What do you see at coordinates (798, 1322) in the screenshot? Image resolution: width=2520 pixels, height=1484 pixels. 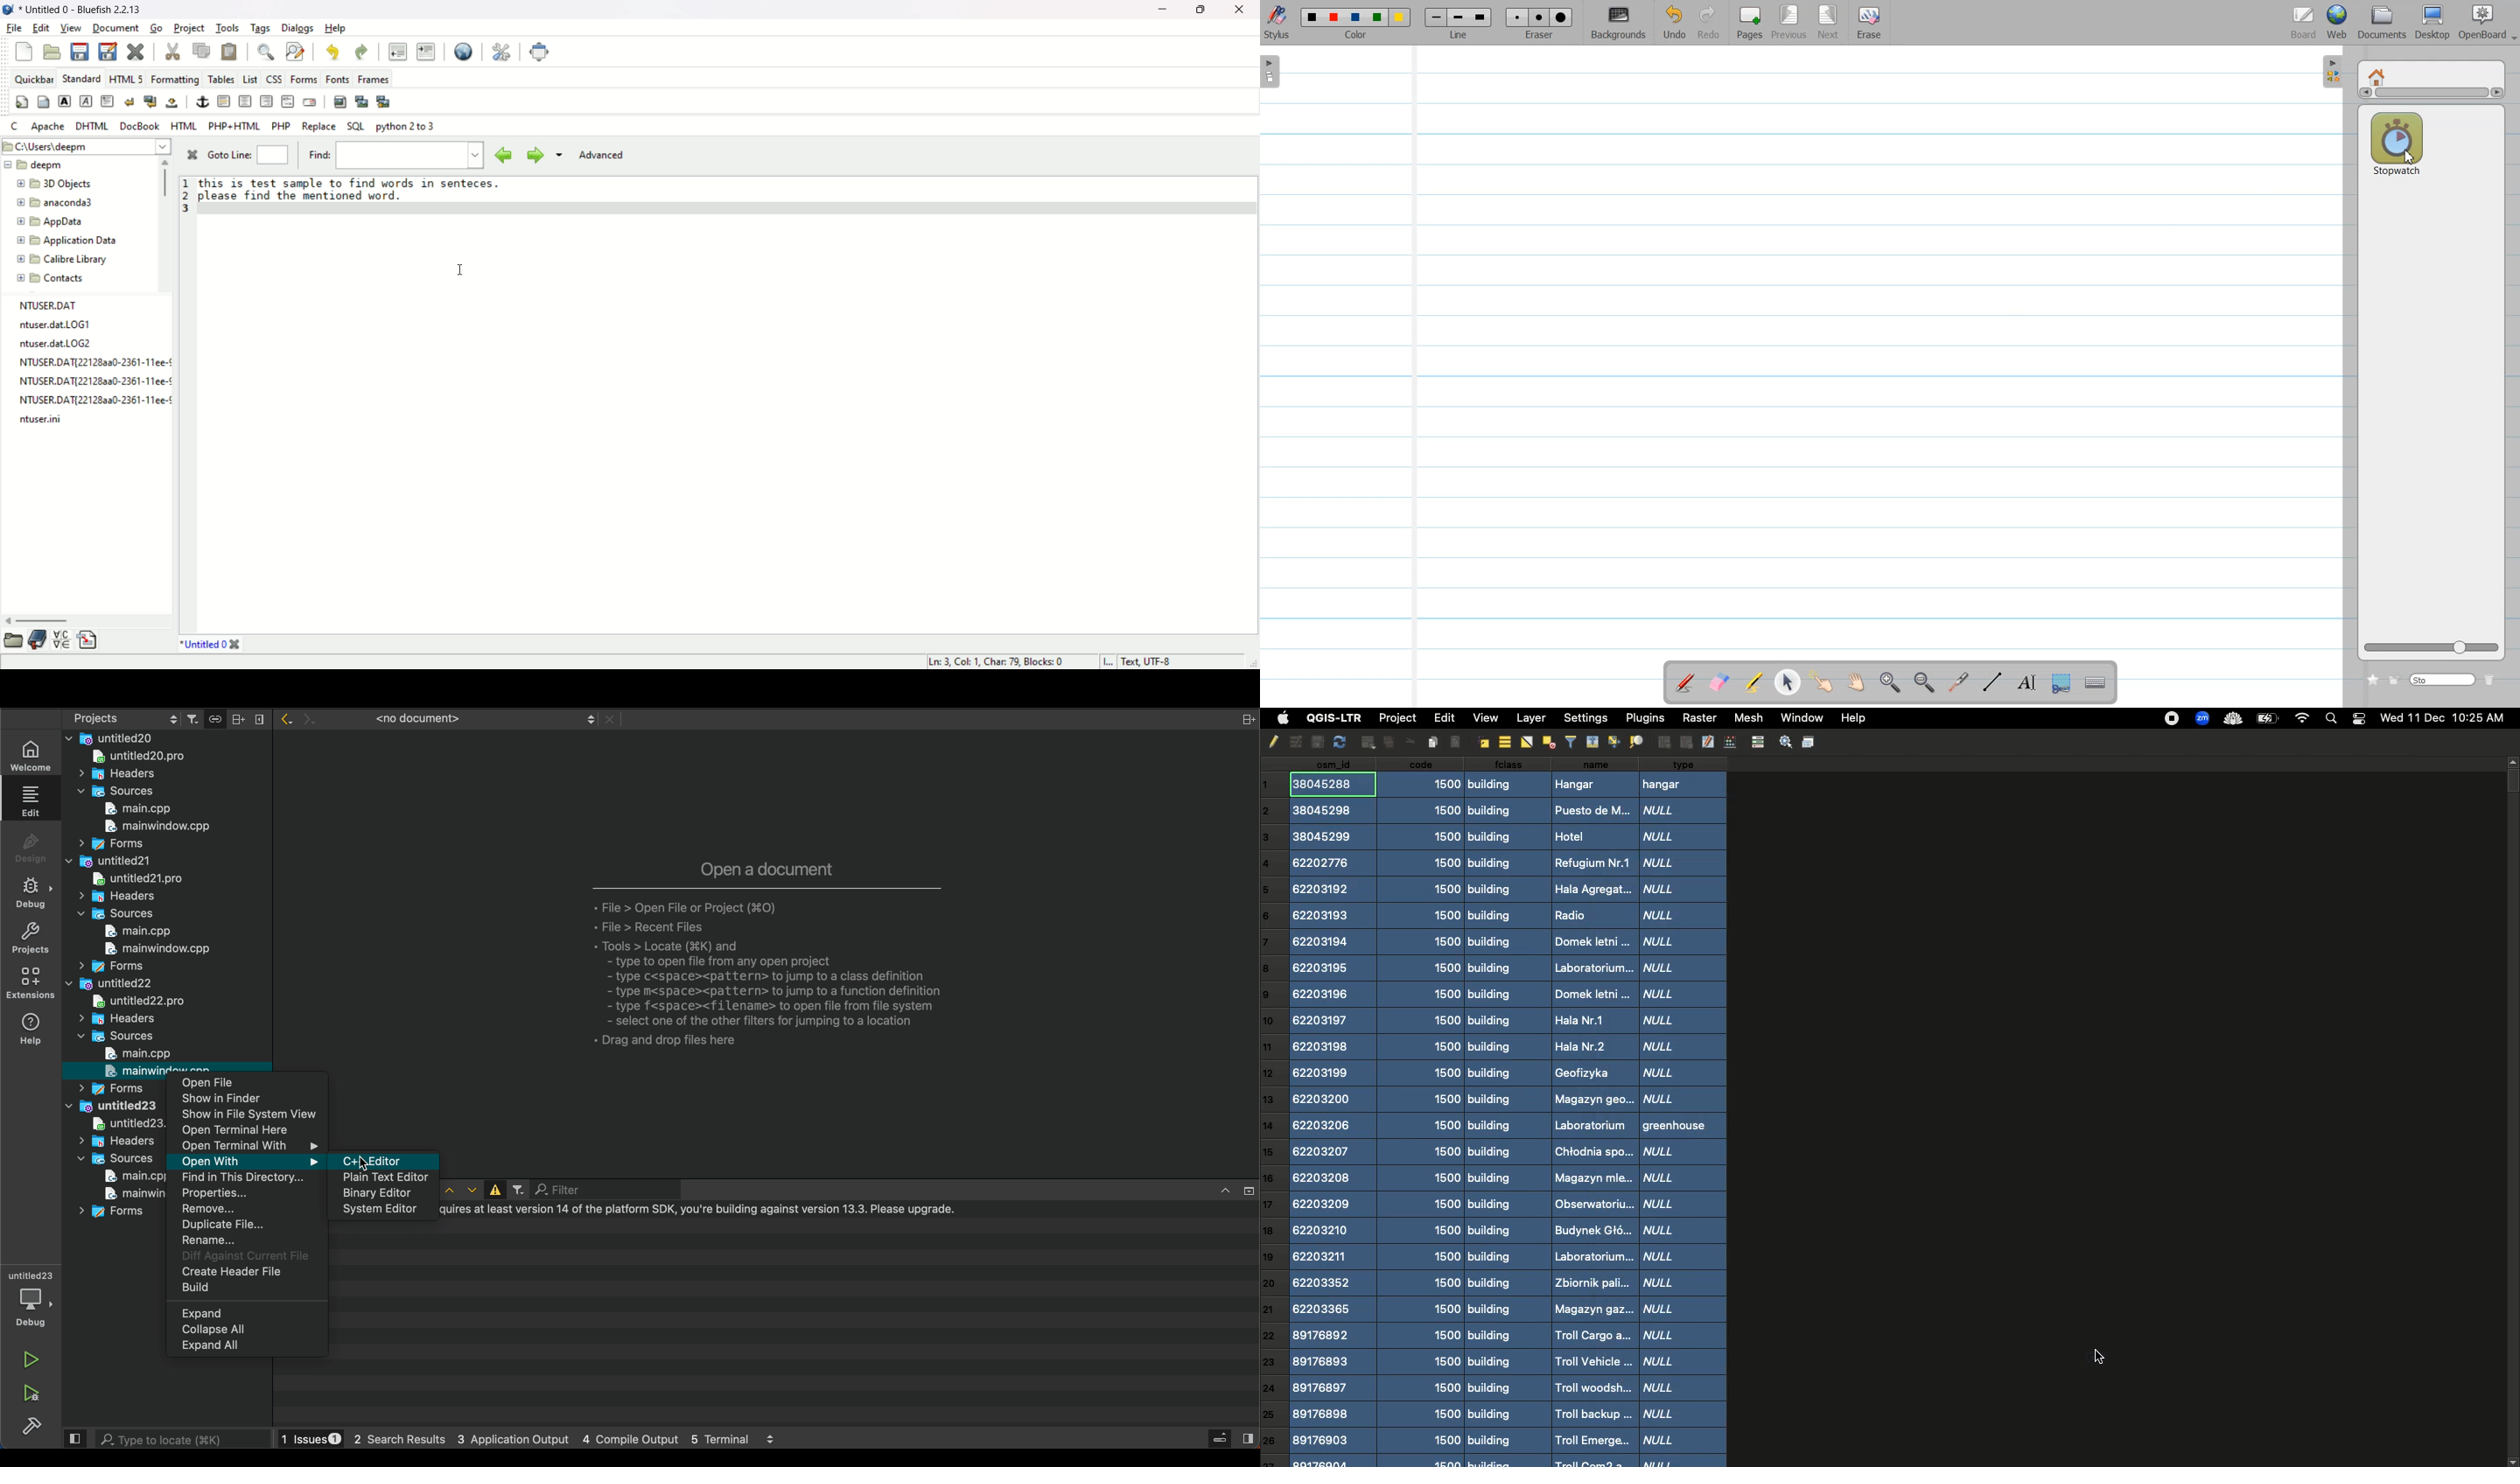 I see `terminal` at bounding box center [798, 1322].